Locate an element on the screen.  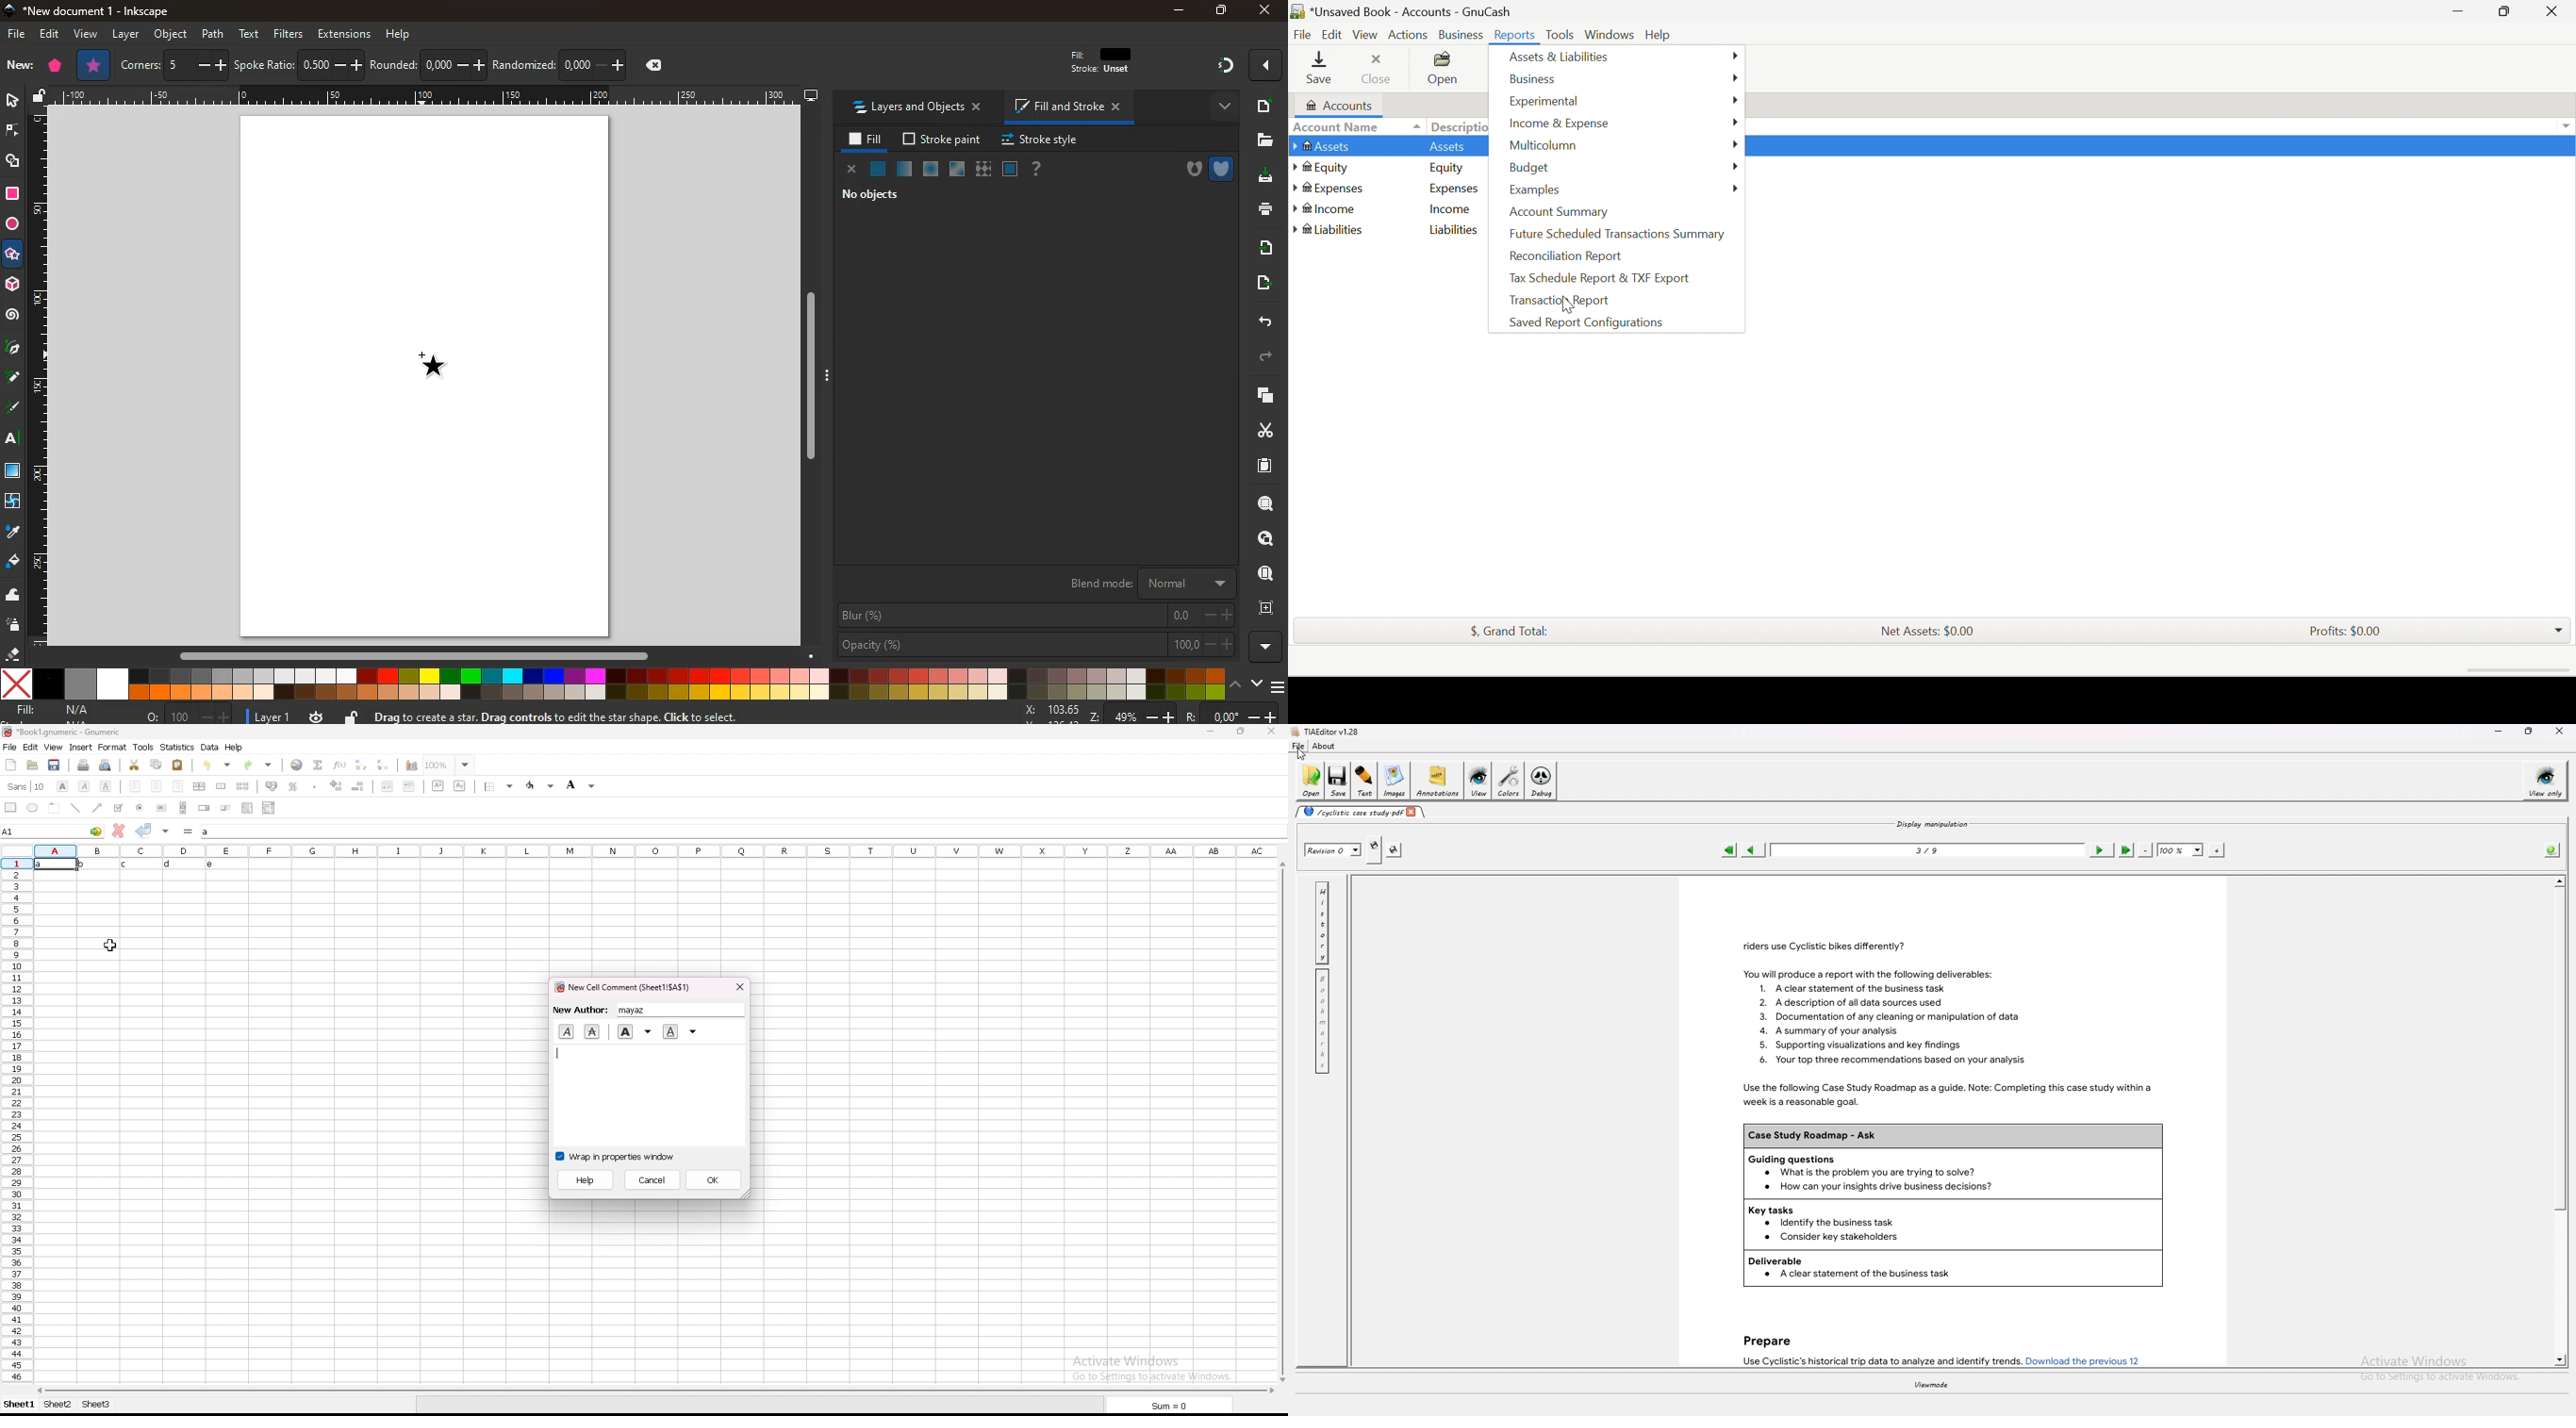
hole is located at coordinates (1187, 170).